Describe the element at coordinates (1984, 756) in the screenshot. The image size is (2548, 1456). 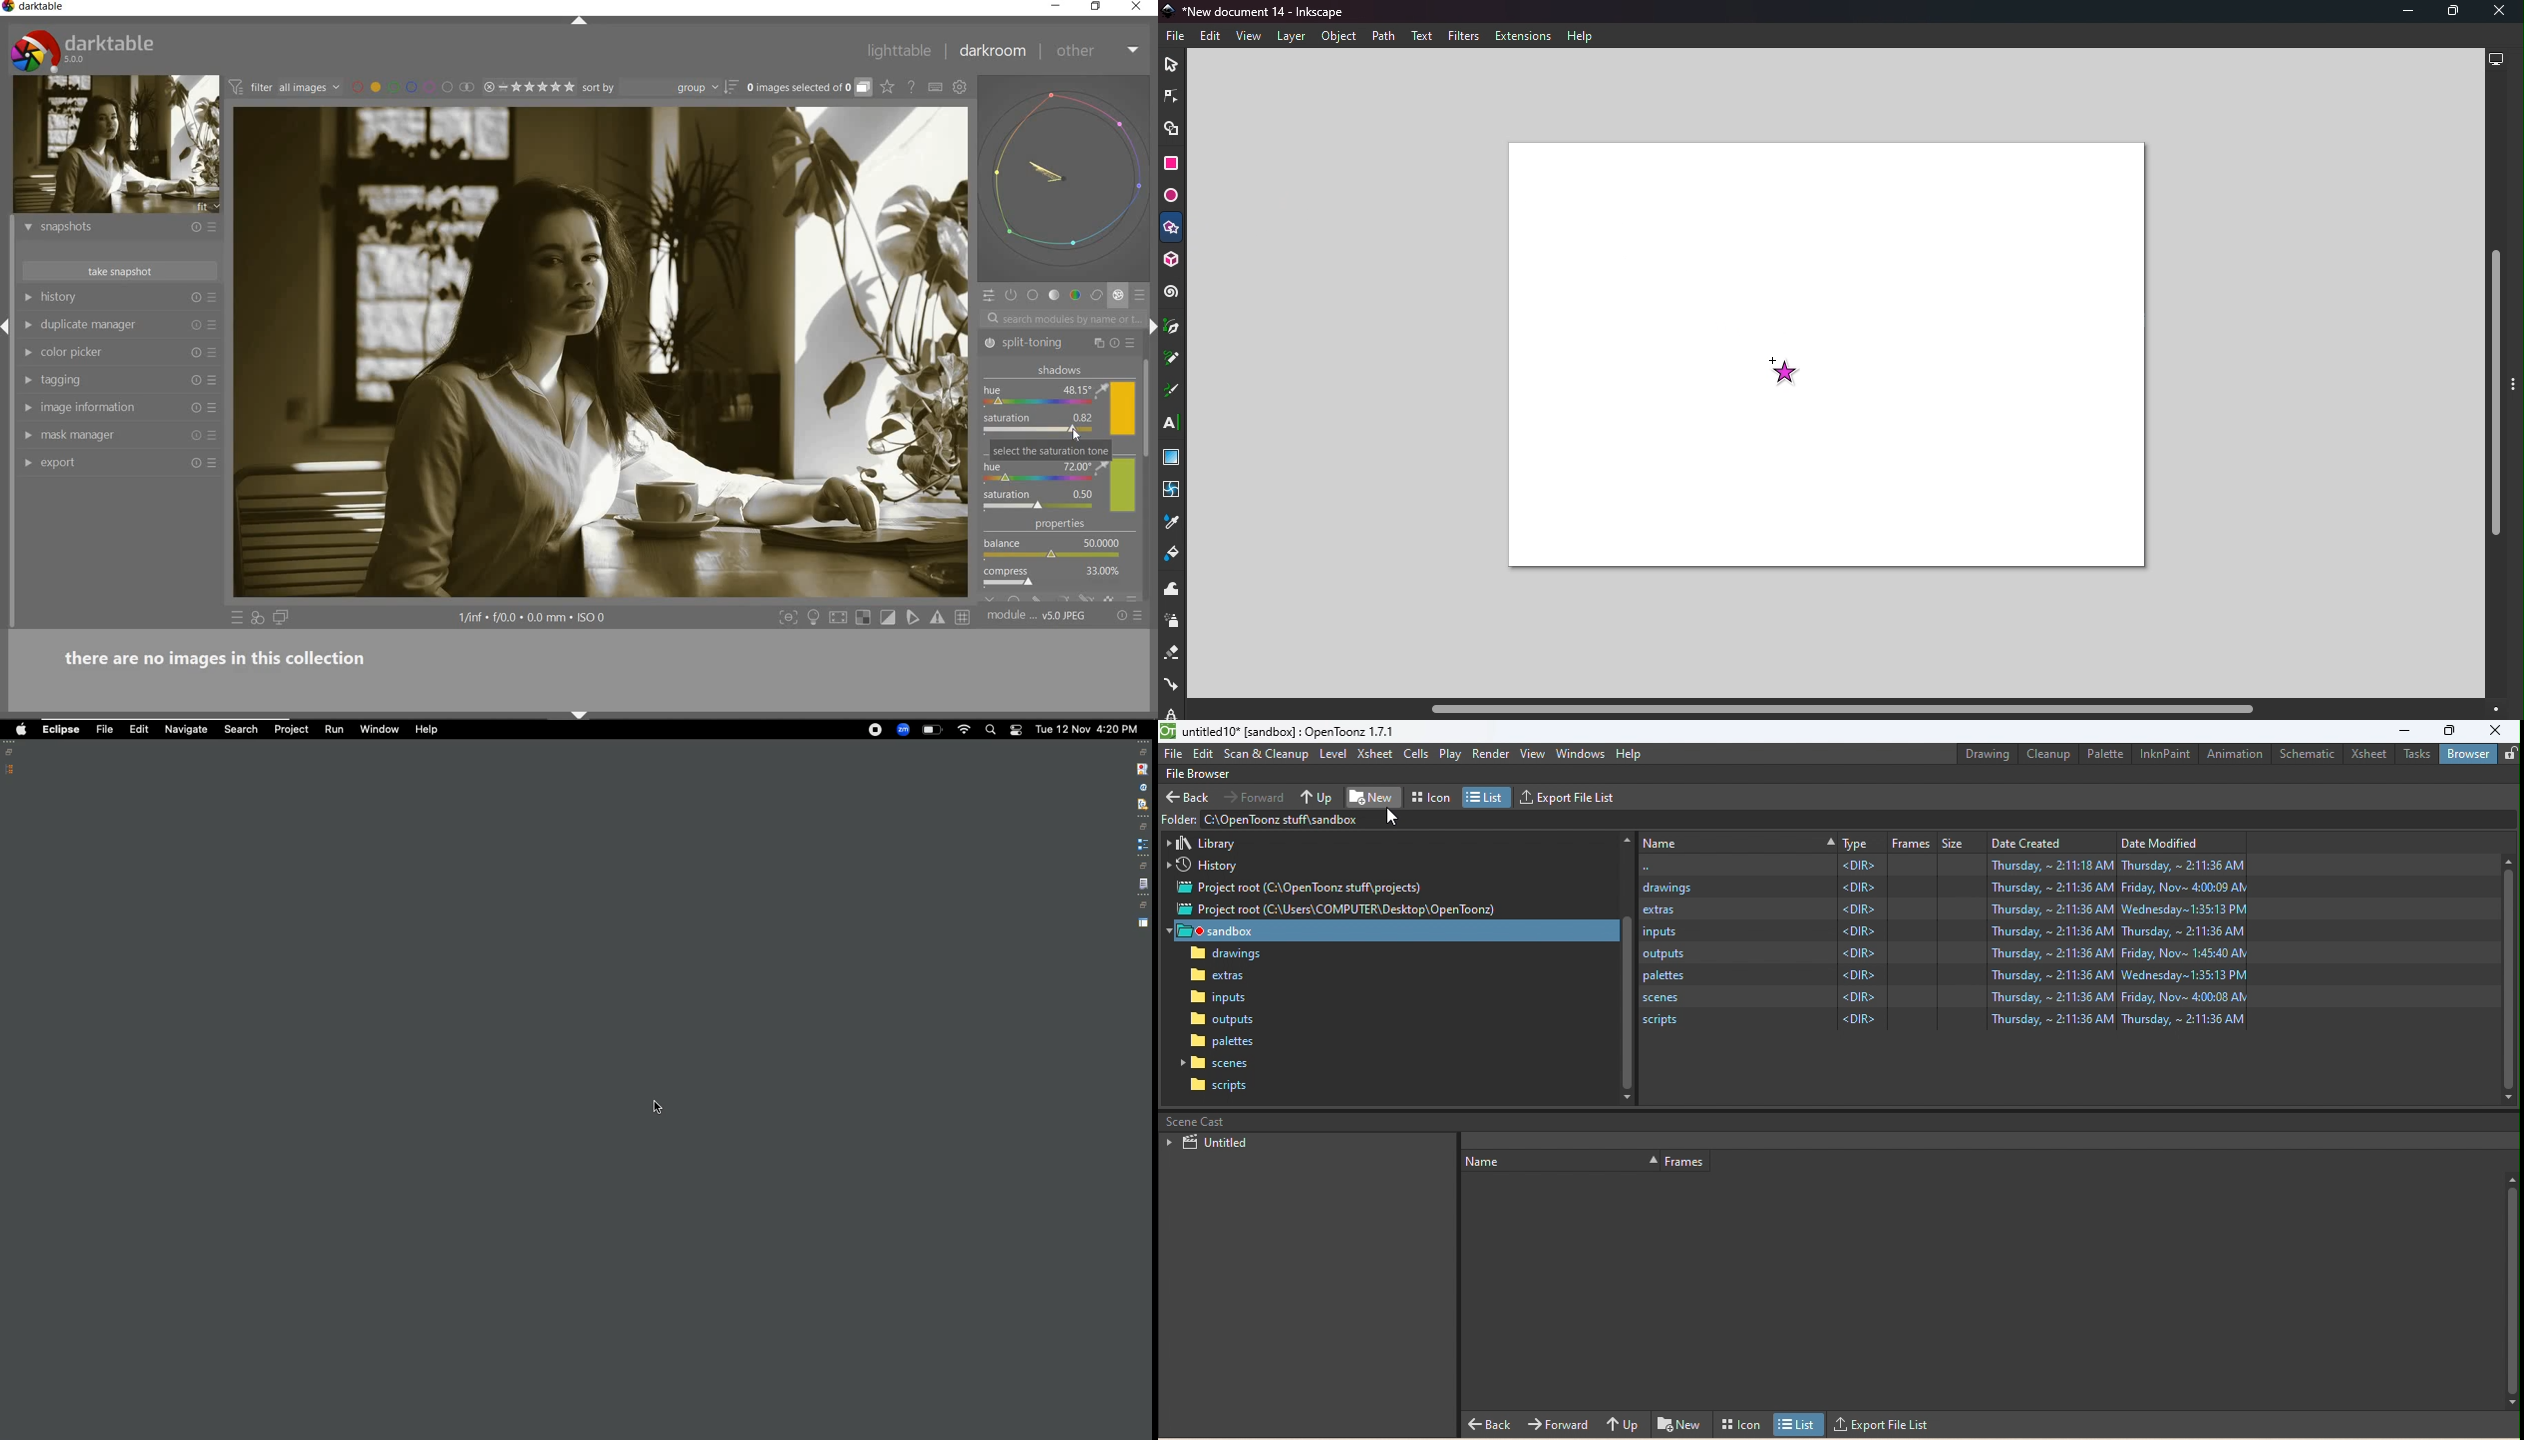
I see `Drawing` at that location.